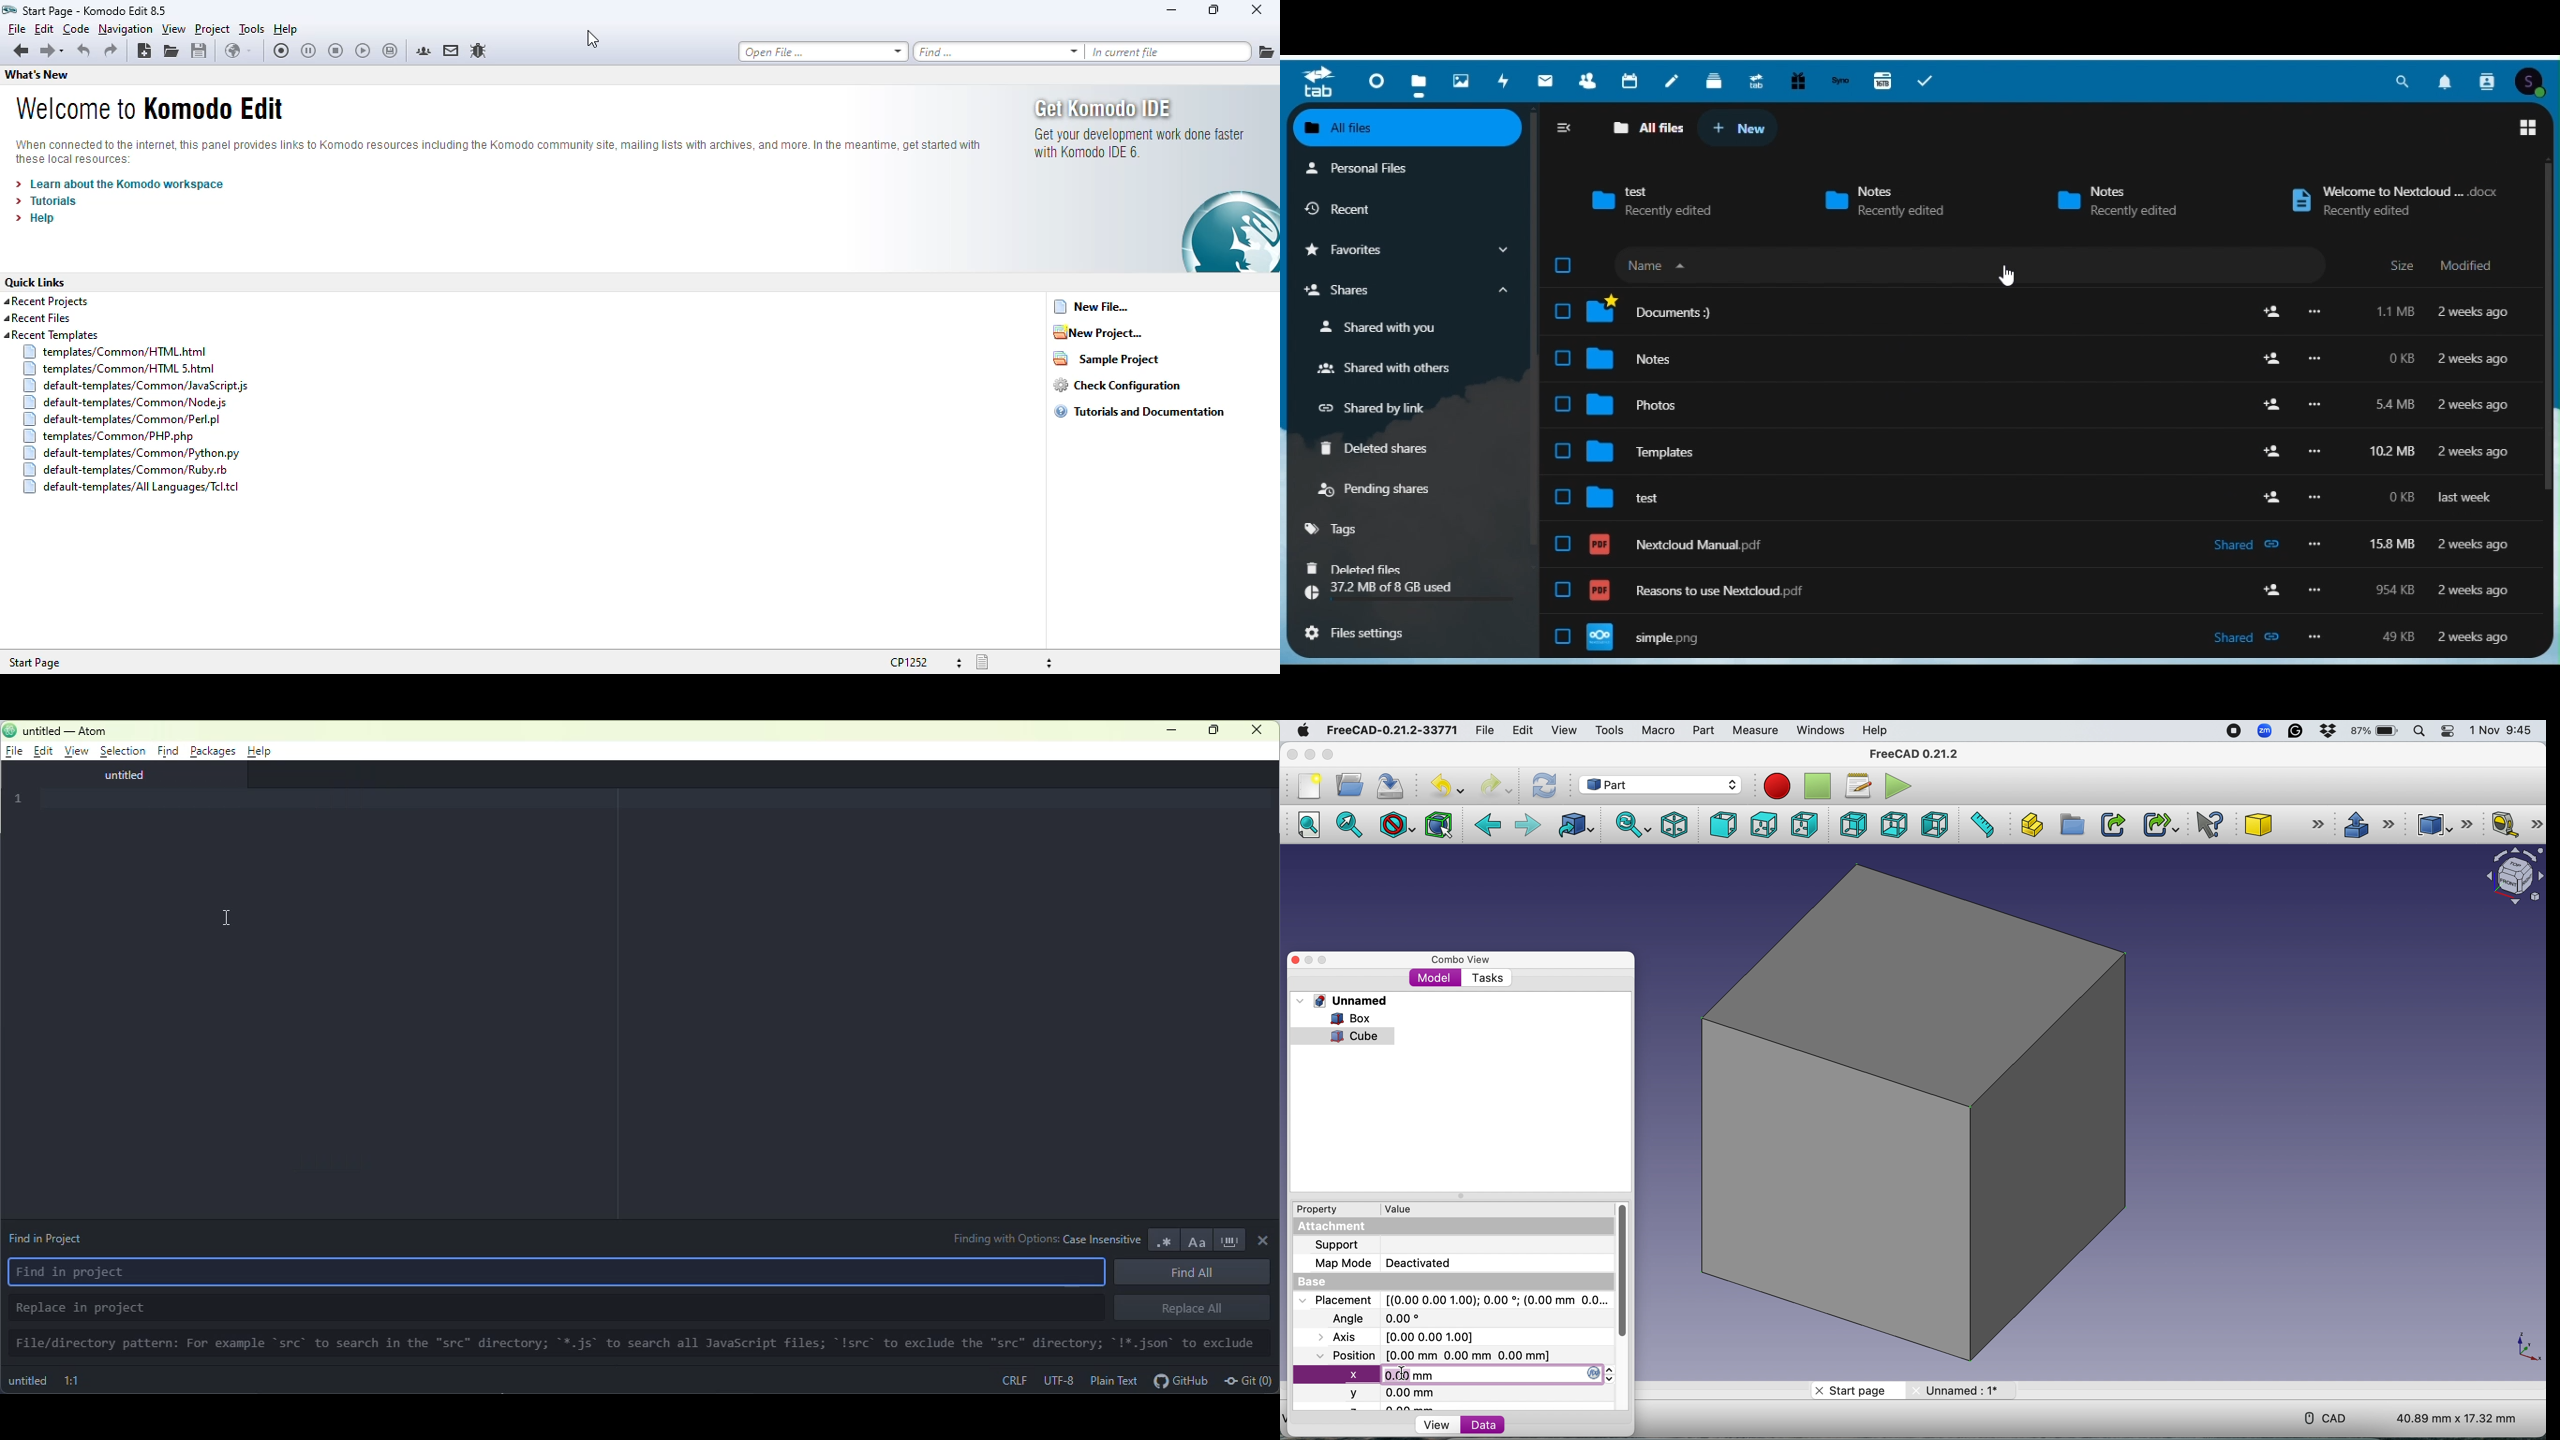 This screenshot has height=1456, width=2576. Describe the element at coordinates (2071, 825) in the screenshot. I see `Create group` at that location.